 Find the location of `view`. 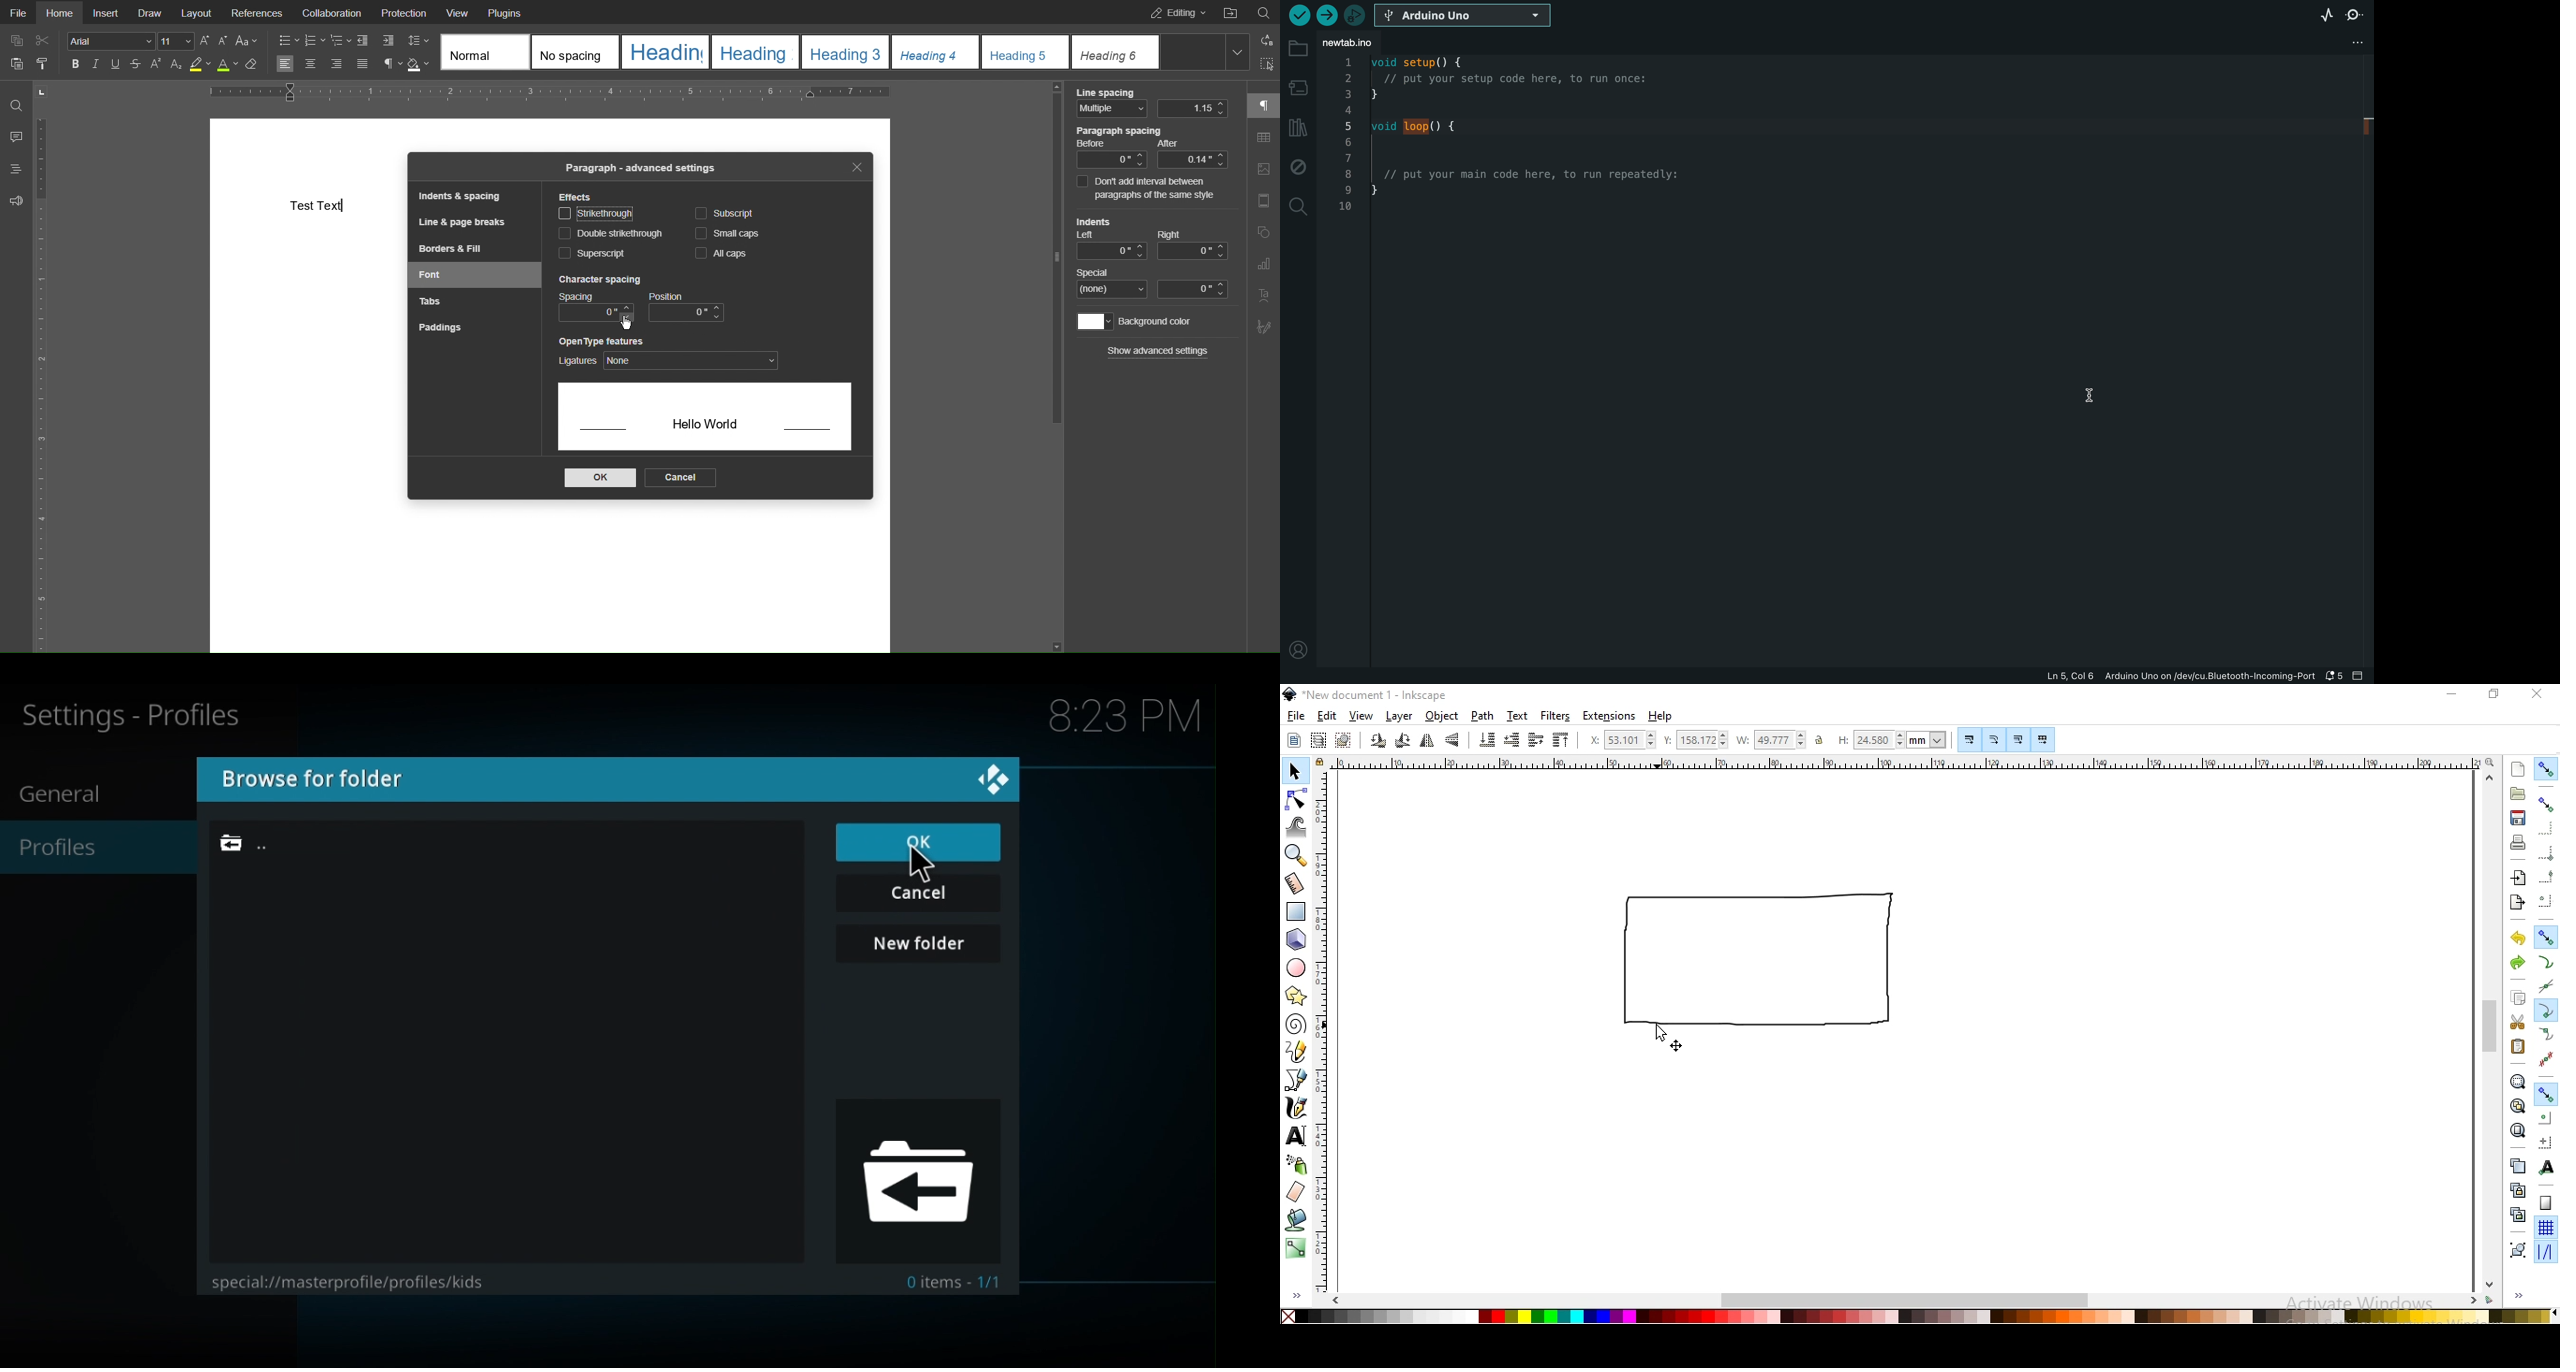

view is located at coordinates (1361, 717).